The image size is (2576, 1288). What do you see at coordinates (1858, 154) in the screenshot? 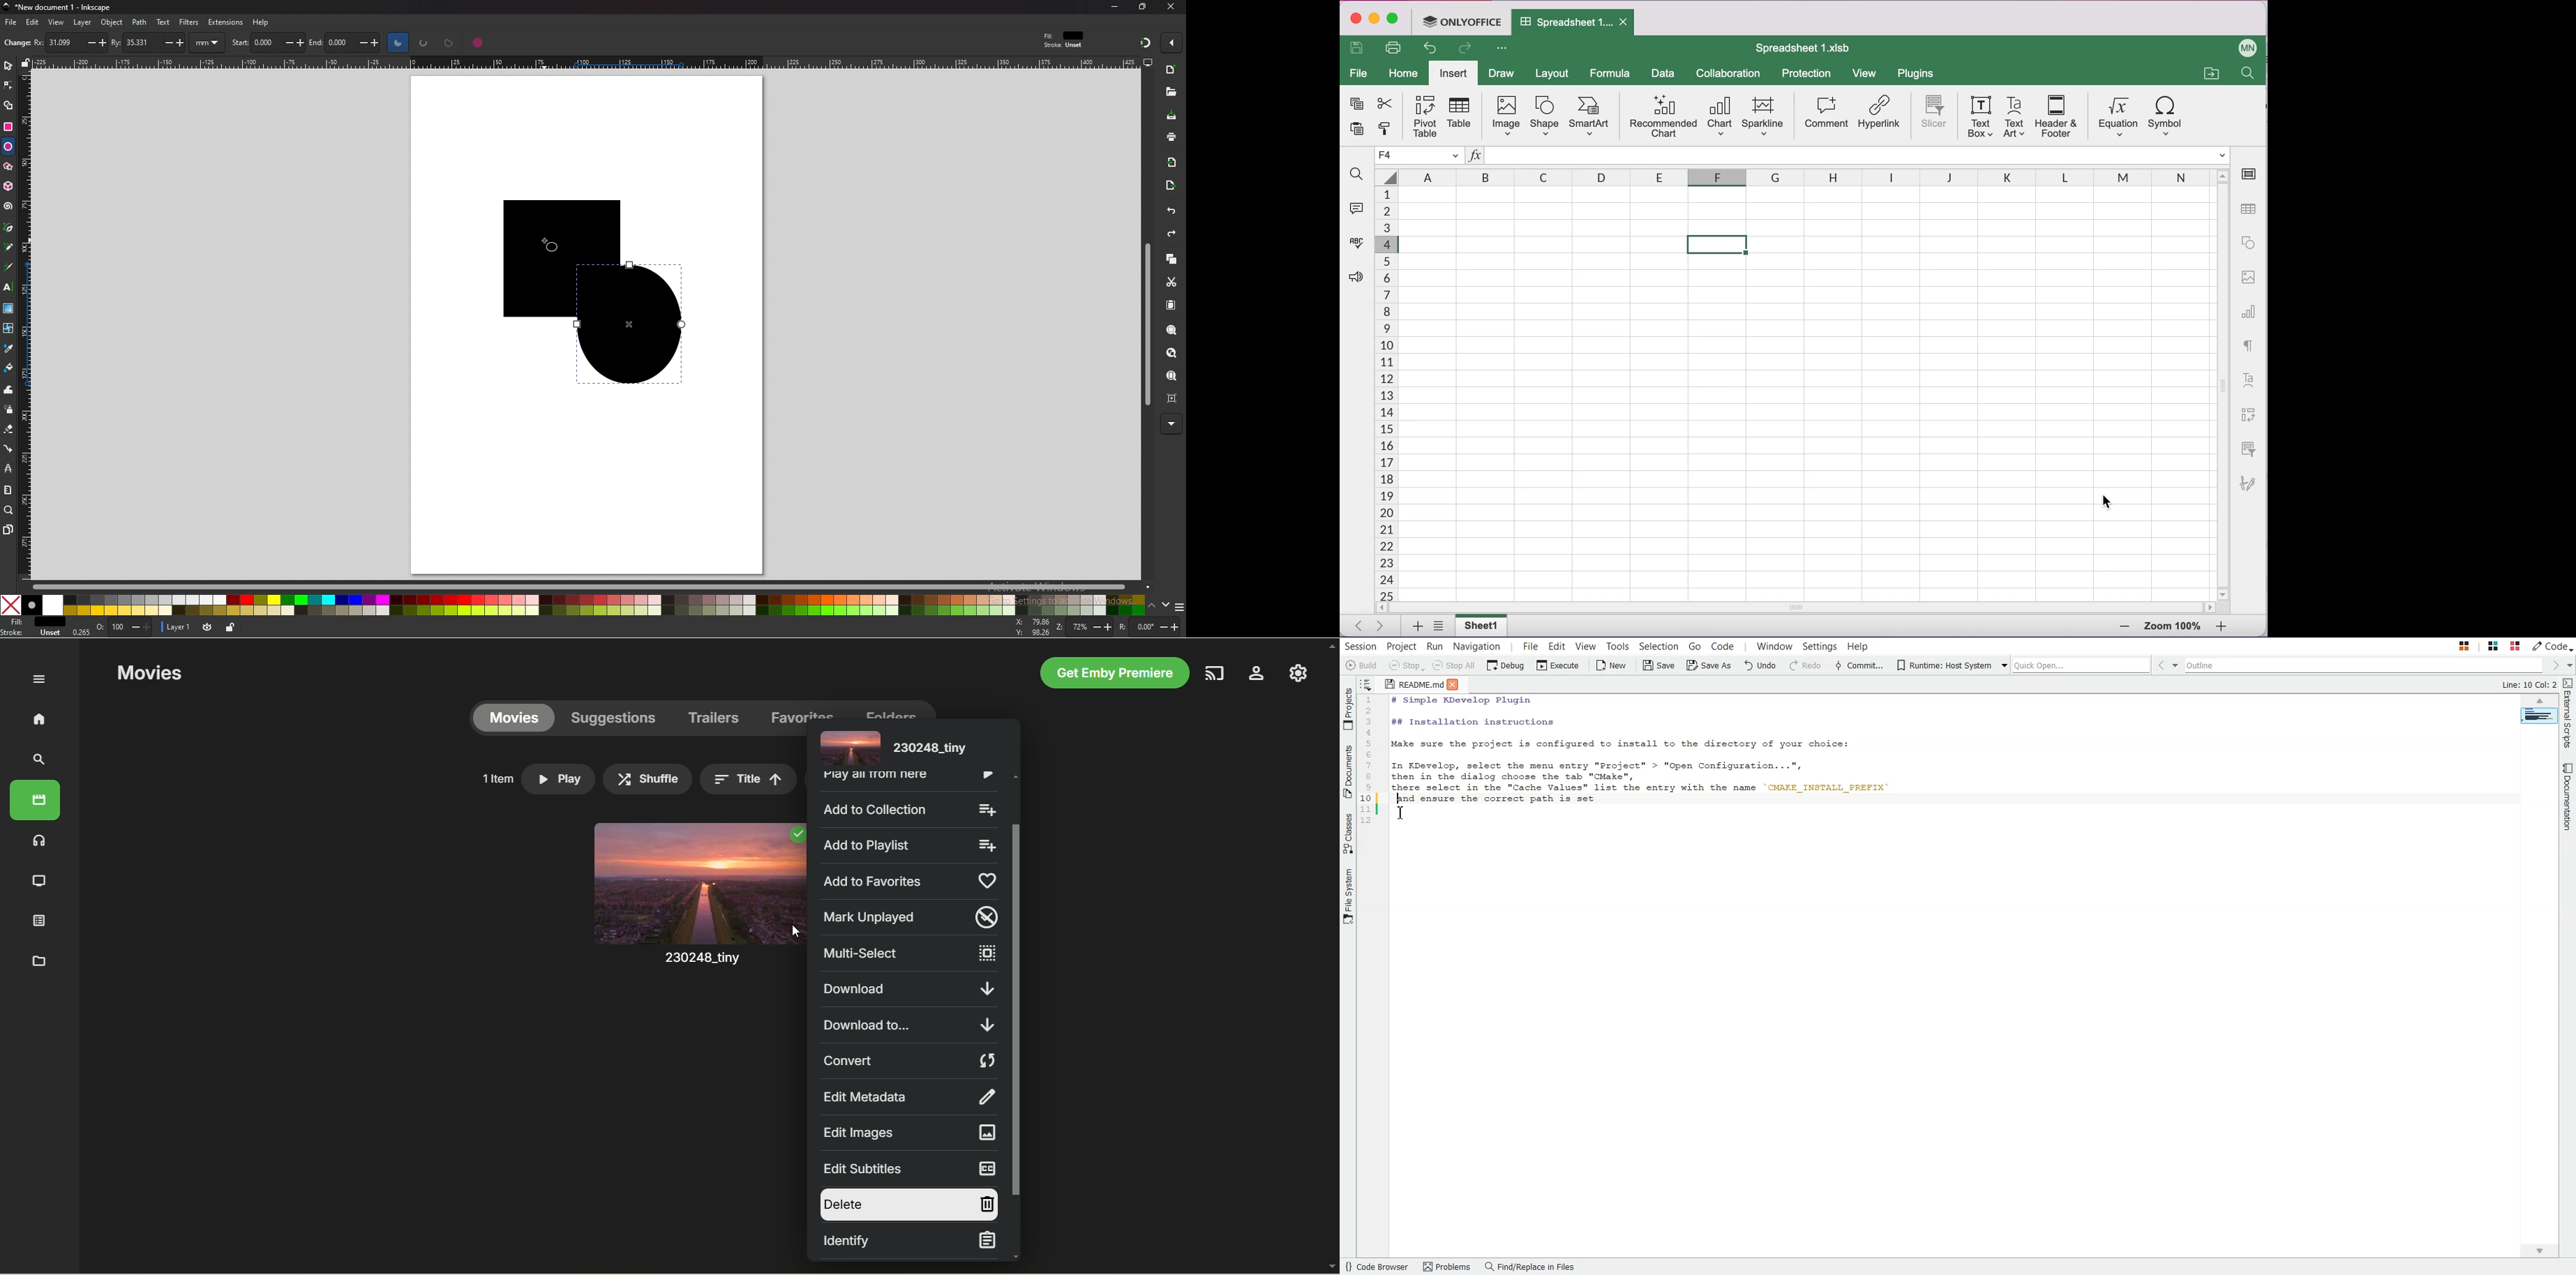
I see `formula bar` at bounding box center [1858, 154].